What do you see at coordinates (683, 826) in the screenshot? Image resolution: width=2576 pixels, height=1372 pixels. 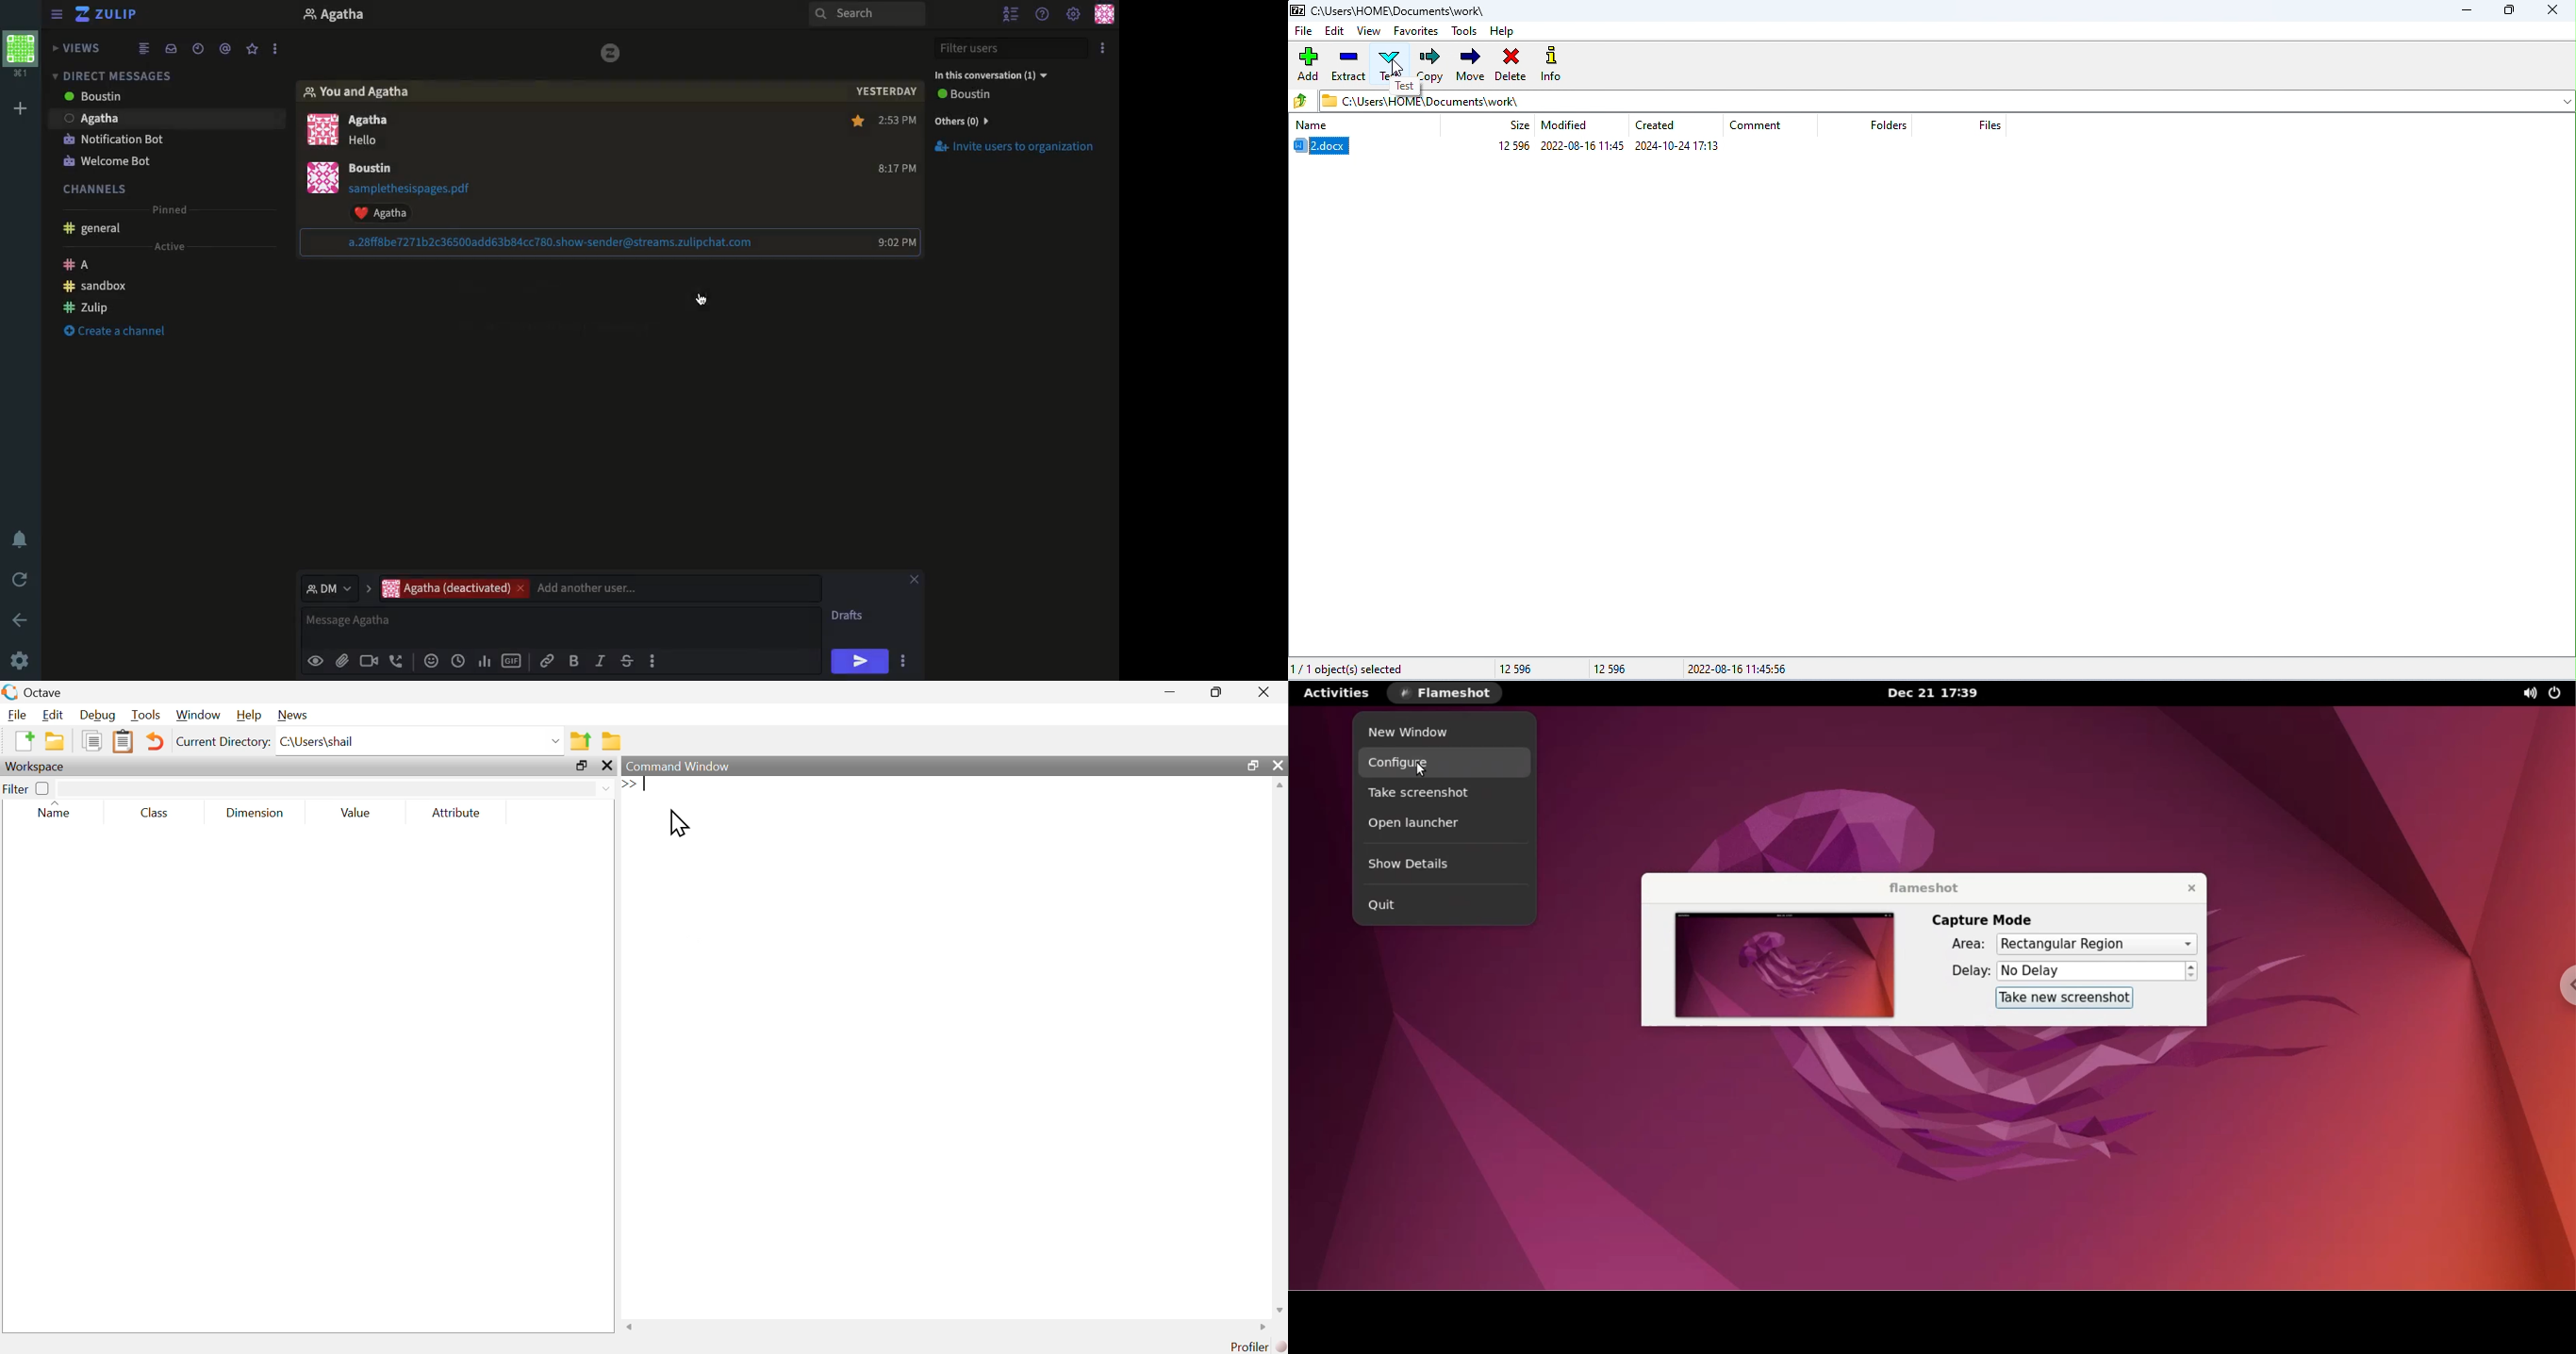 I see `cursor` at bounding box center [683, 826].